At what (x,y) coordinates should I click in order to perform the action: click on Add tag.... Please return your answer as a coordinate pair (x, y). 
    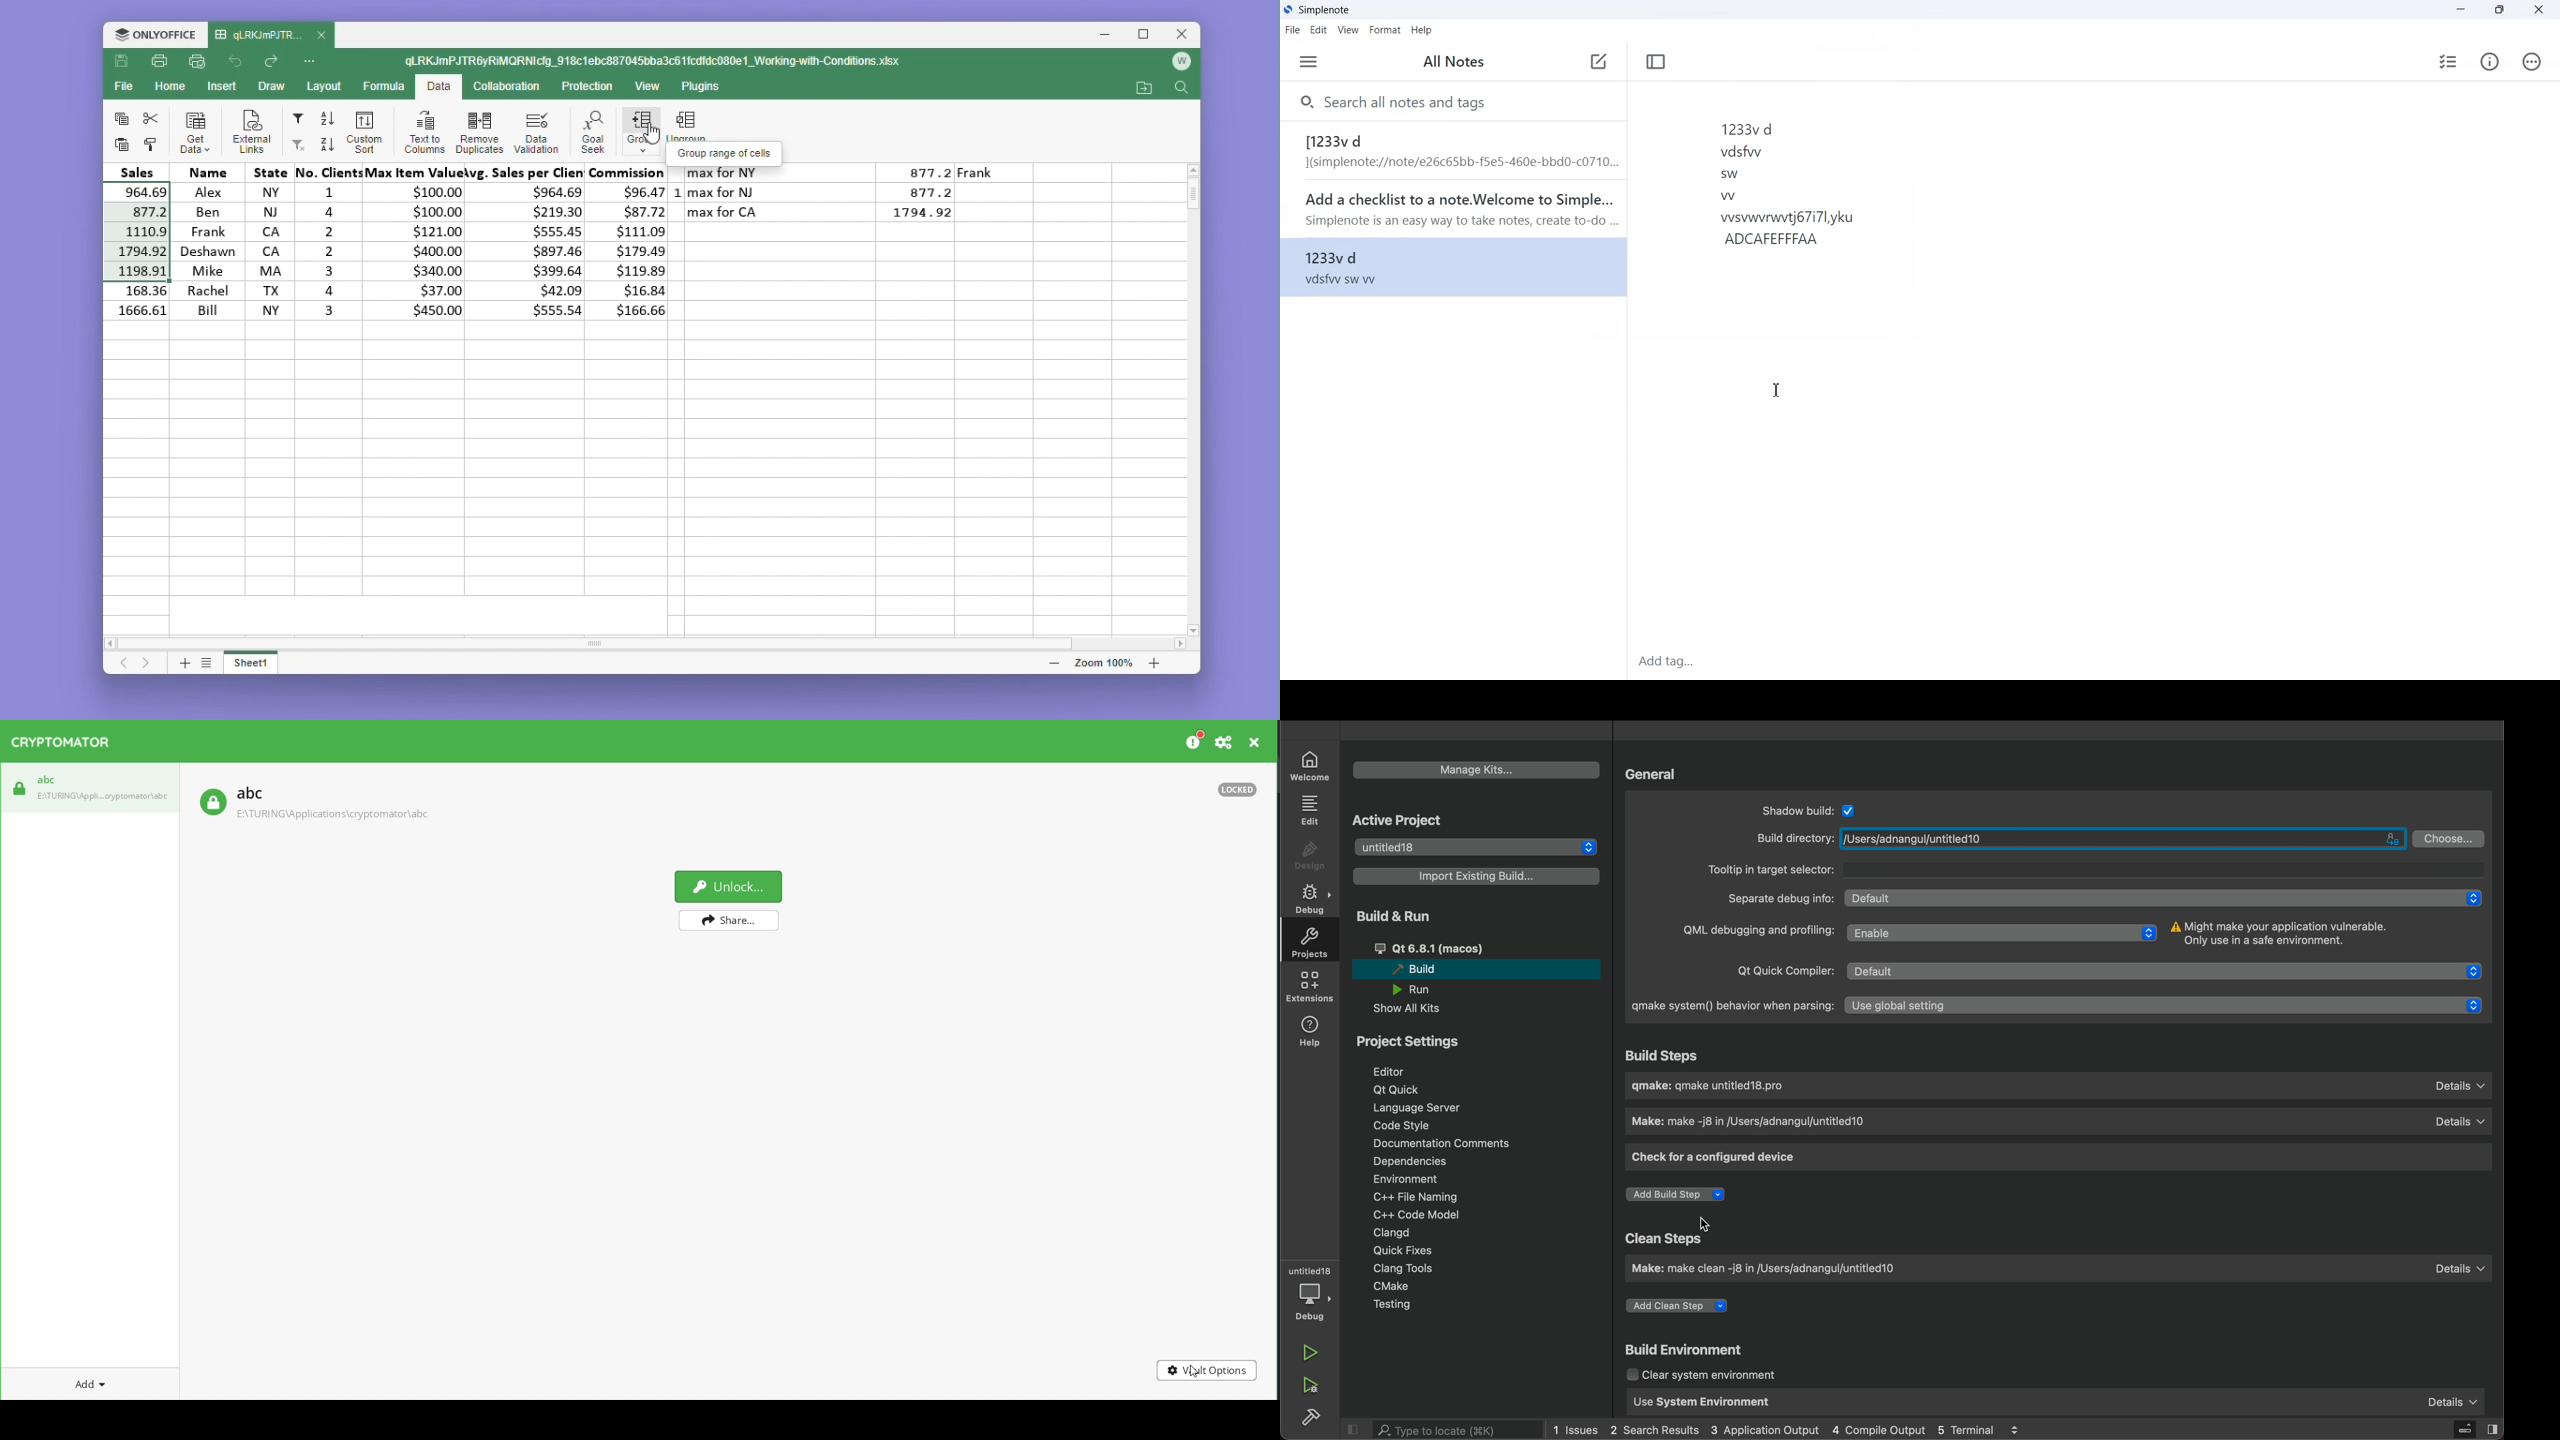
    Looking at the image, I should click on (1677, 660).